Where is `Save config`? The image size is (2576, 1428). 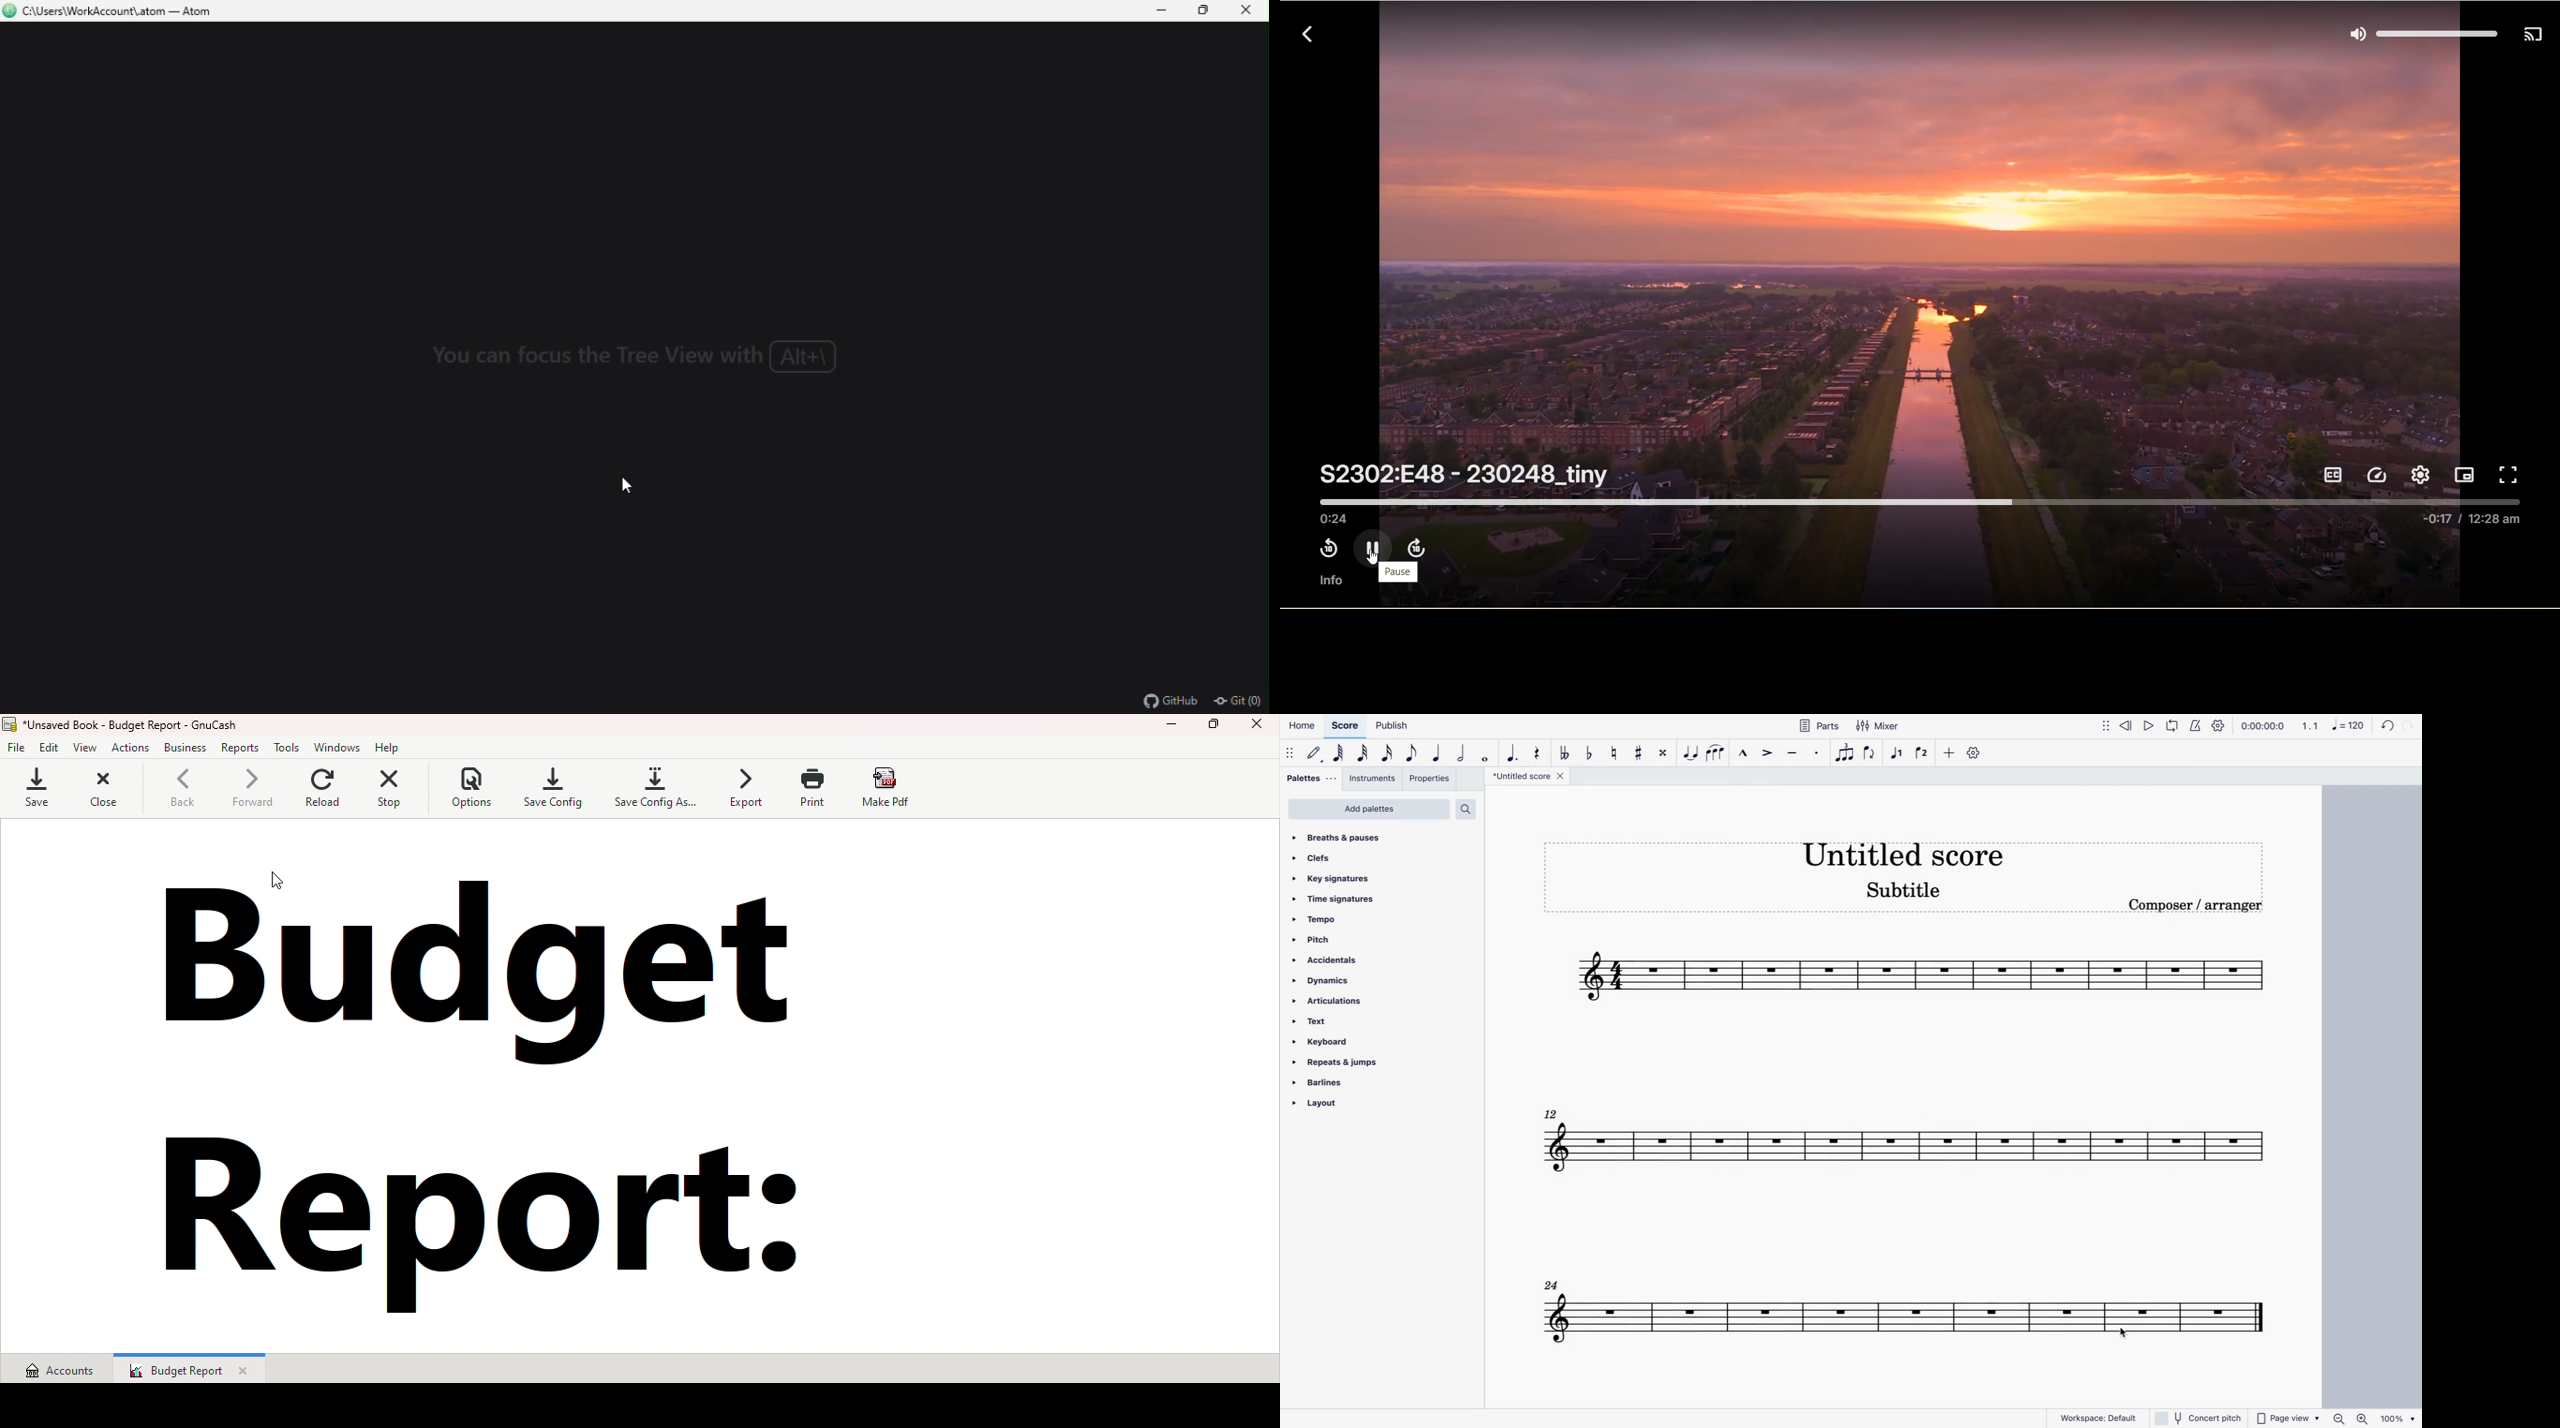 Save config is located at coordinates (551, 790).